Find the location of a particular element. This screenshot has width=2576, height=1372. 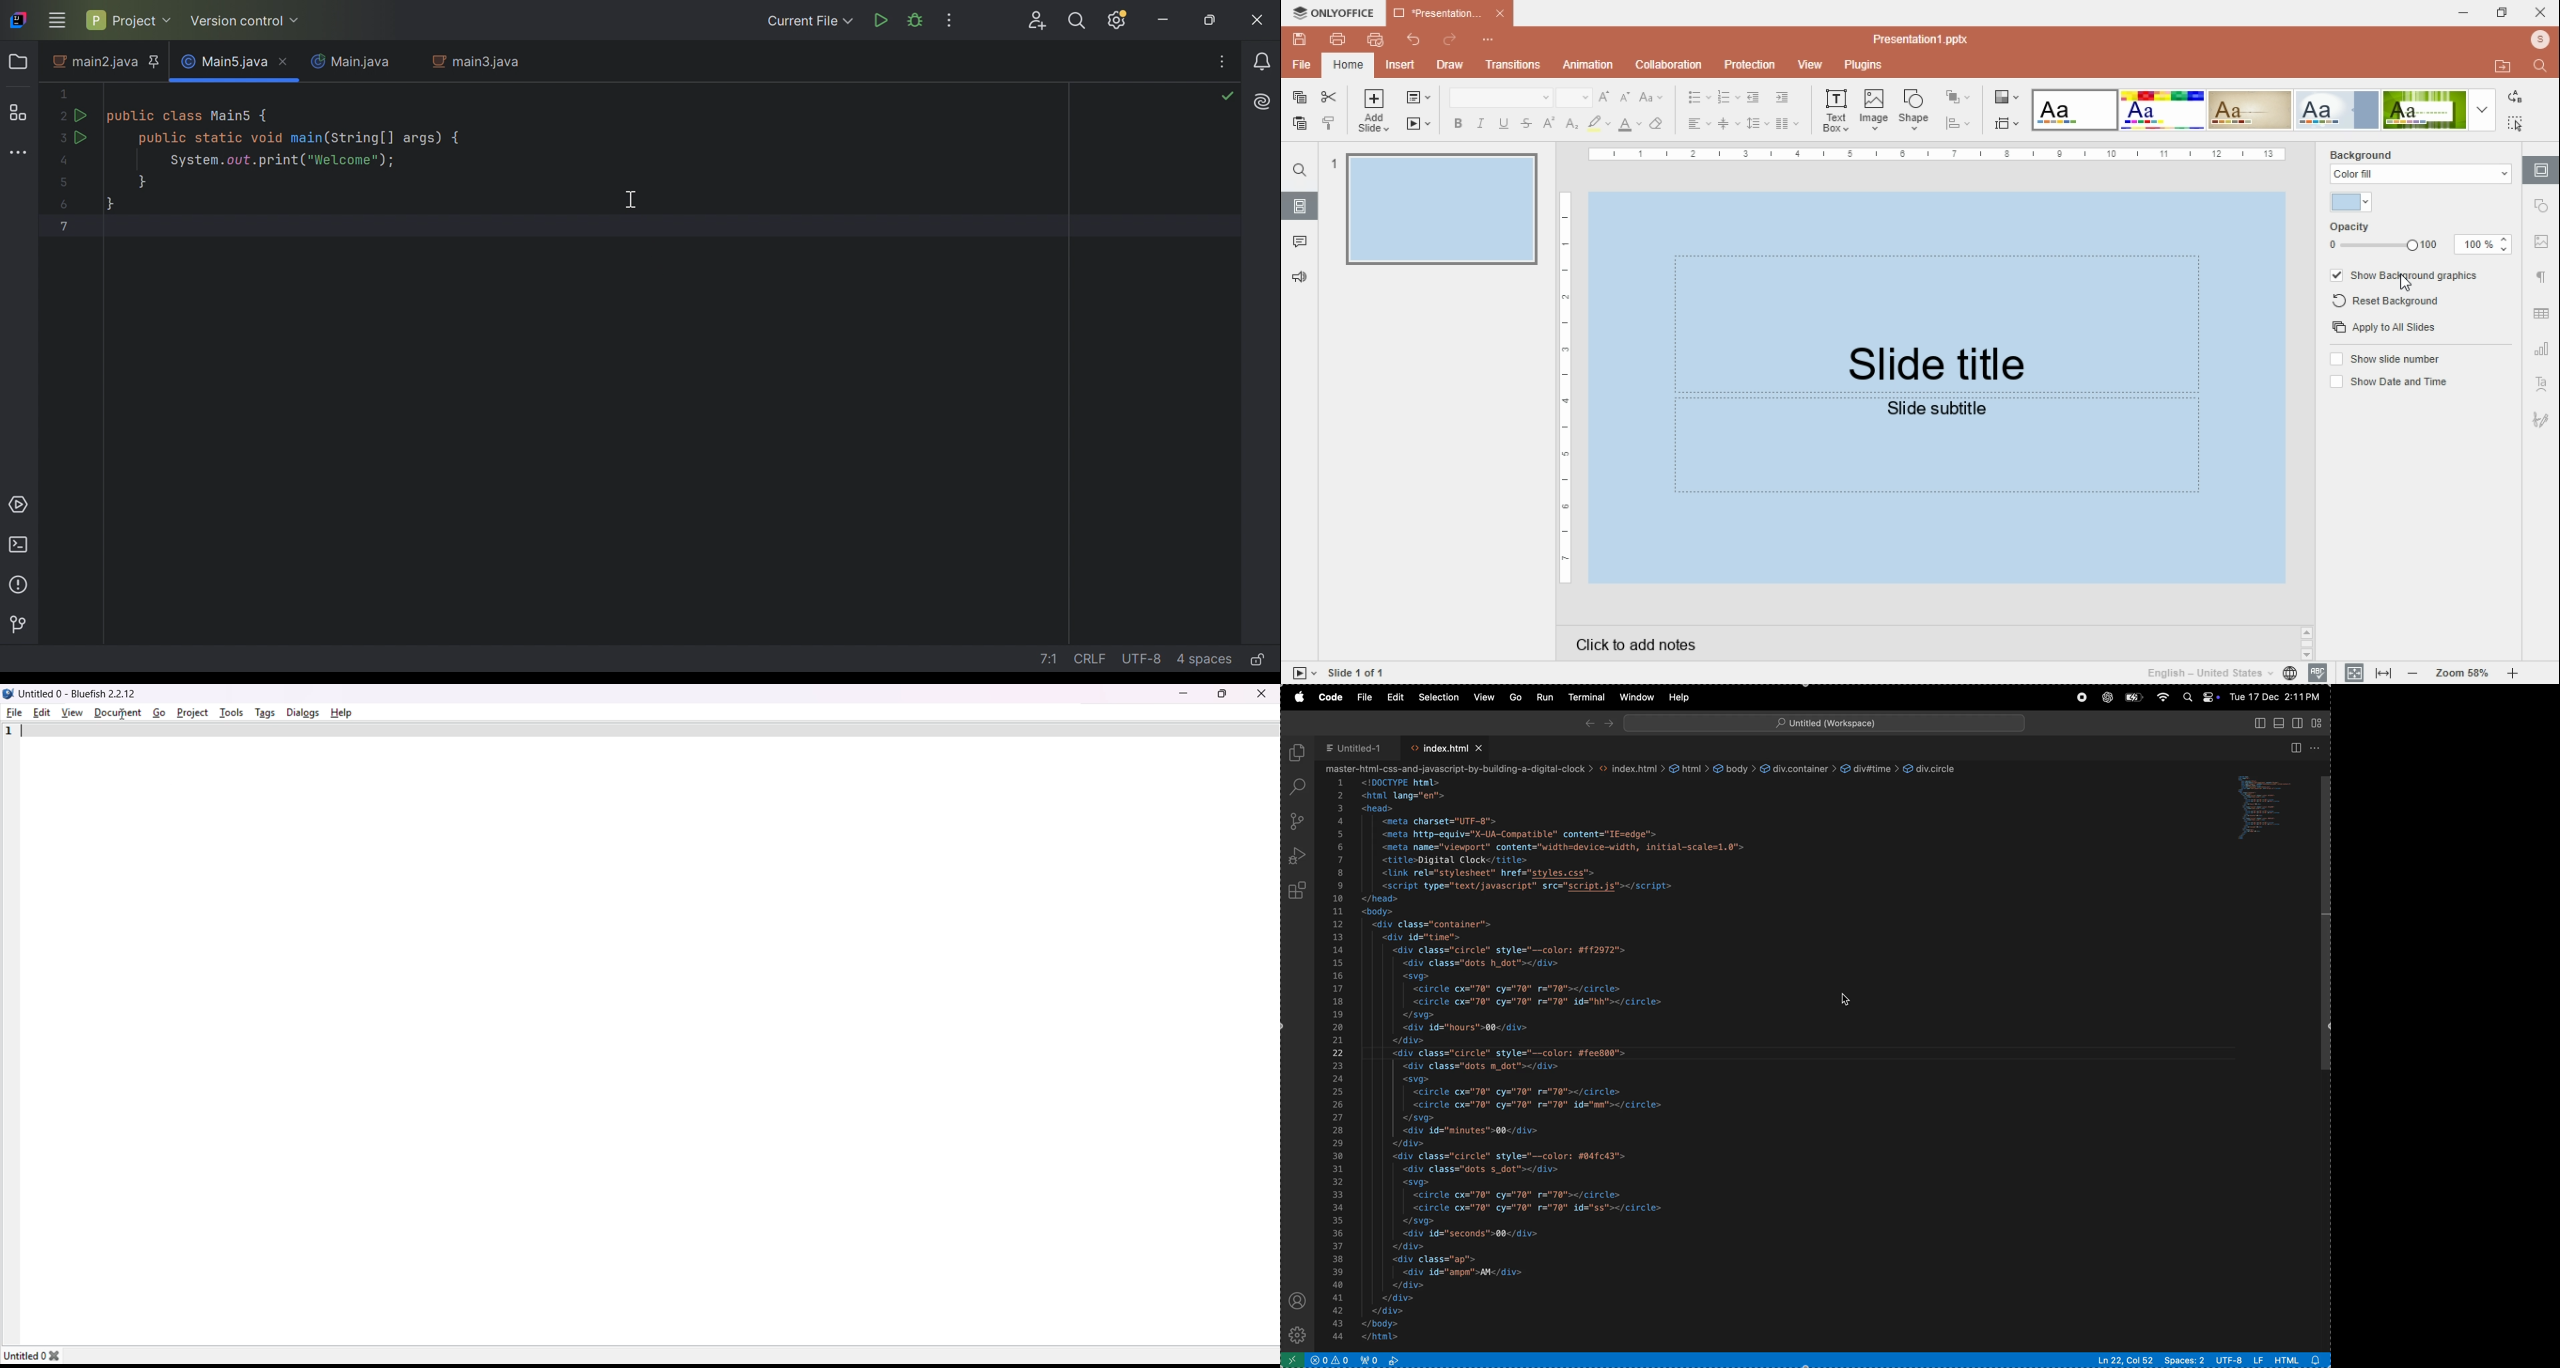

options is located at coordinates (2317, 746).